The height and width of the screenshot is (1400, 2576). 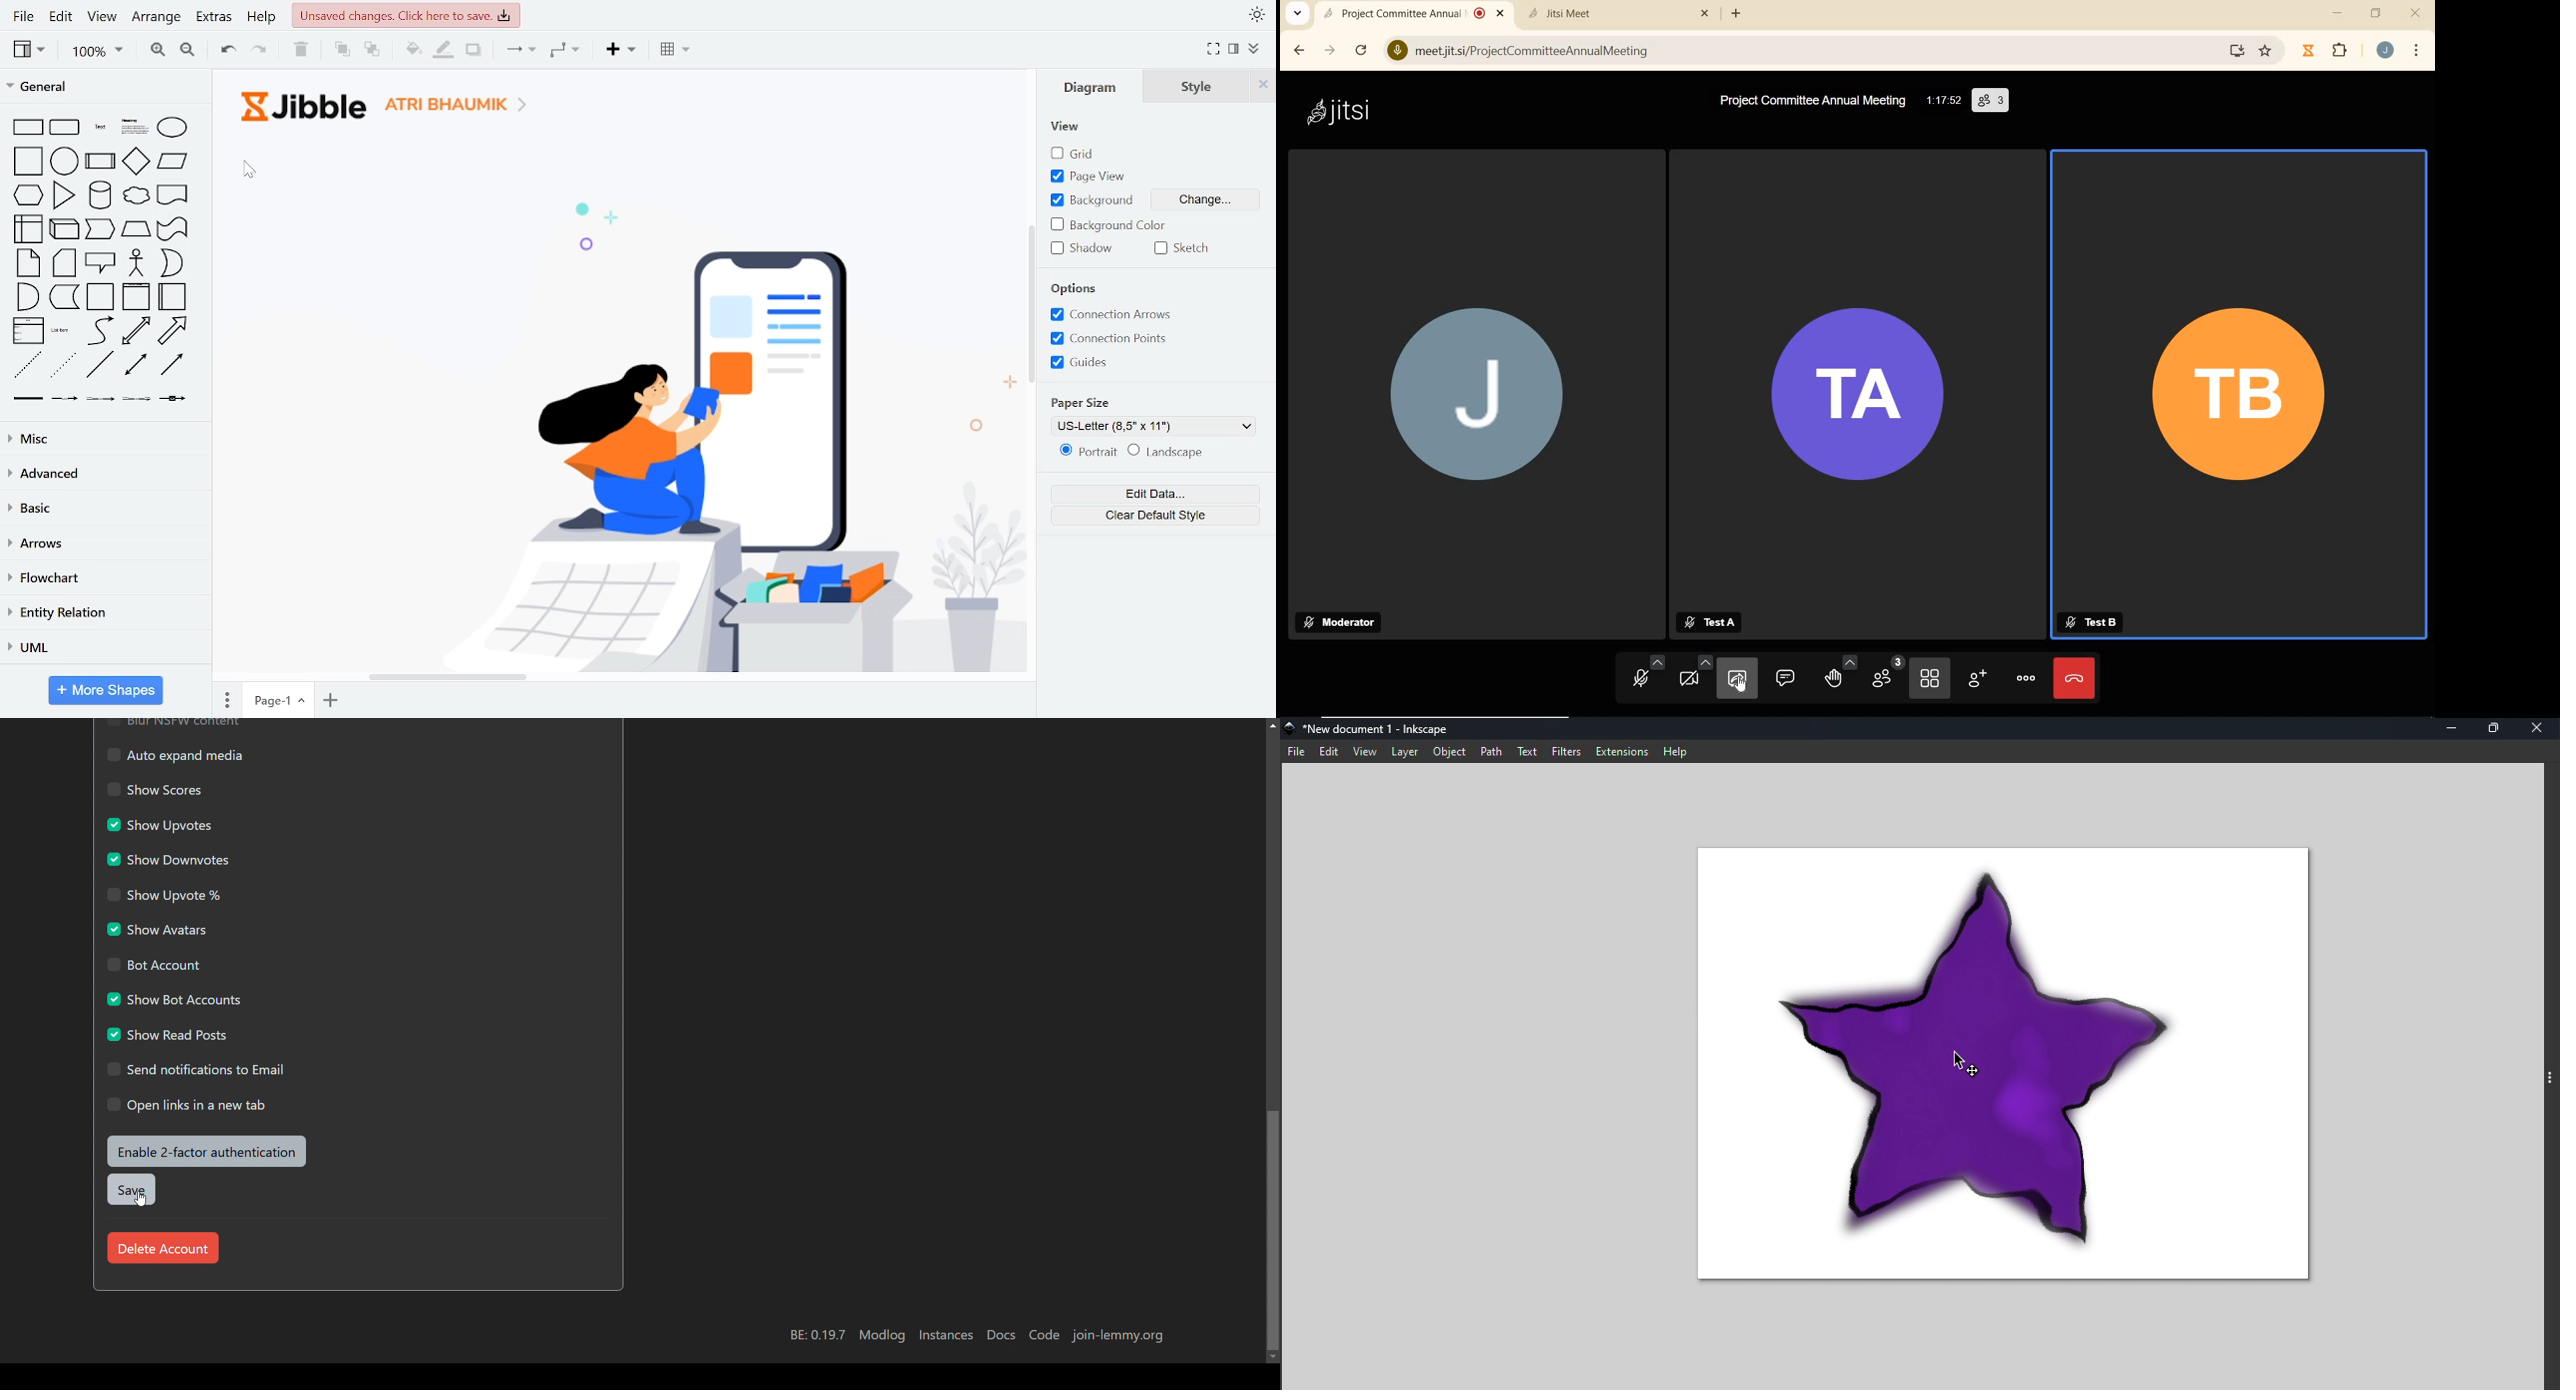 What do you see at coordinates (1840, 676) in the screenshot?
I see `RAISE YOUR HAND` at bounding box center [1840, 676].